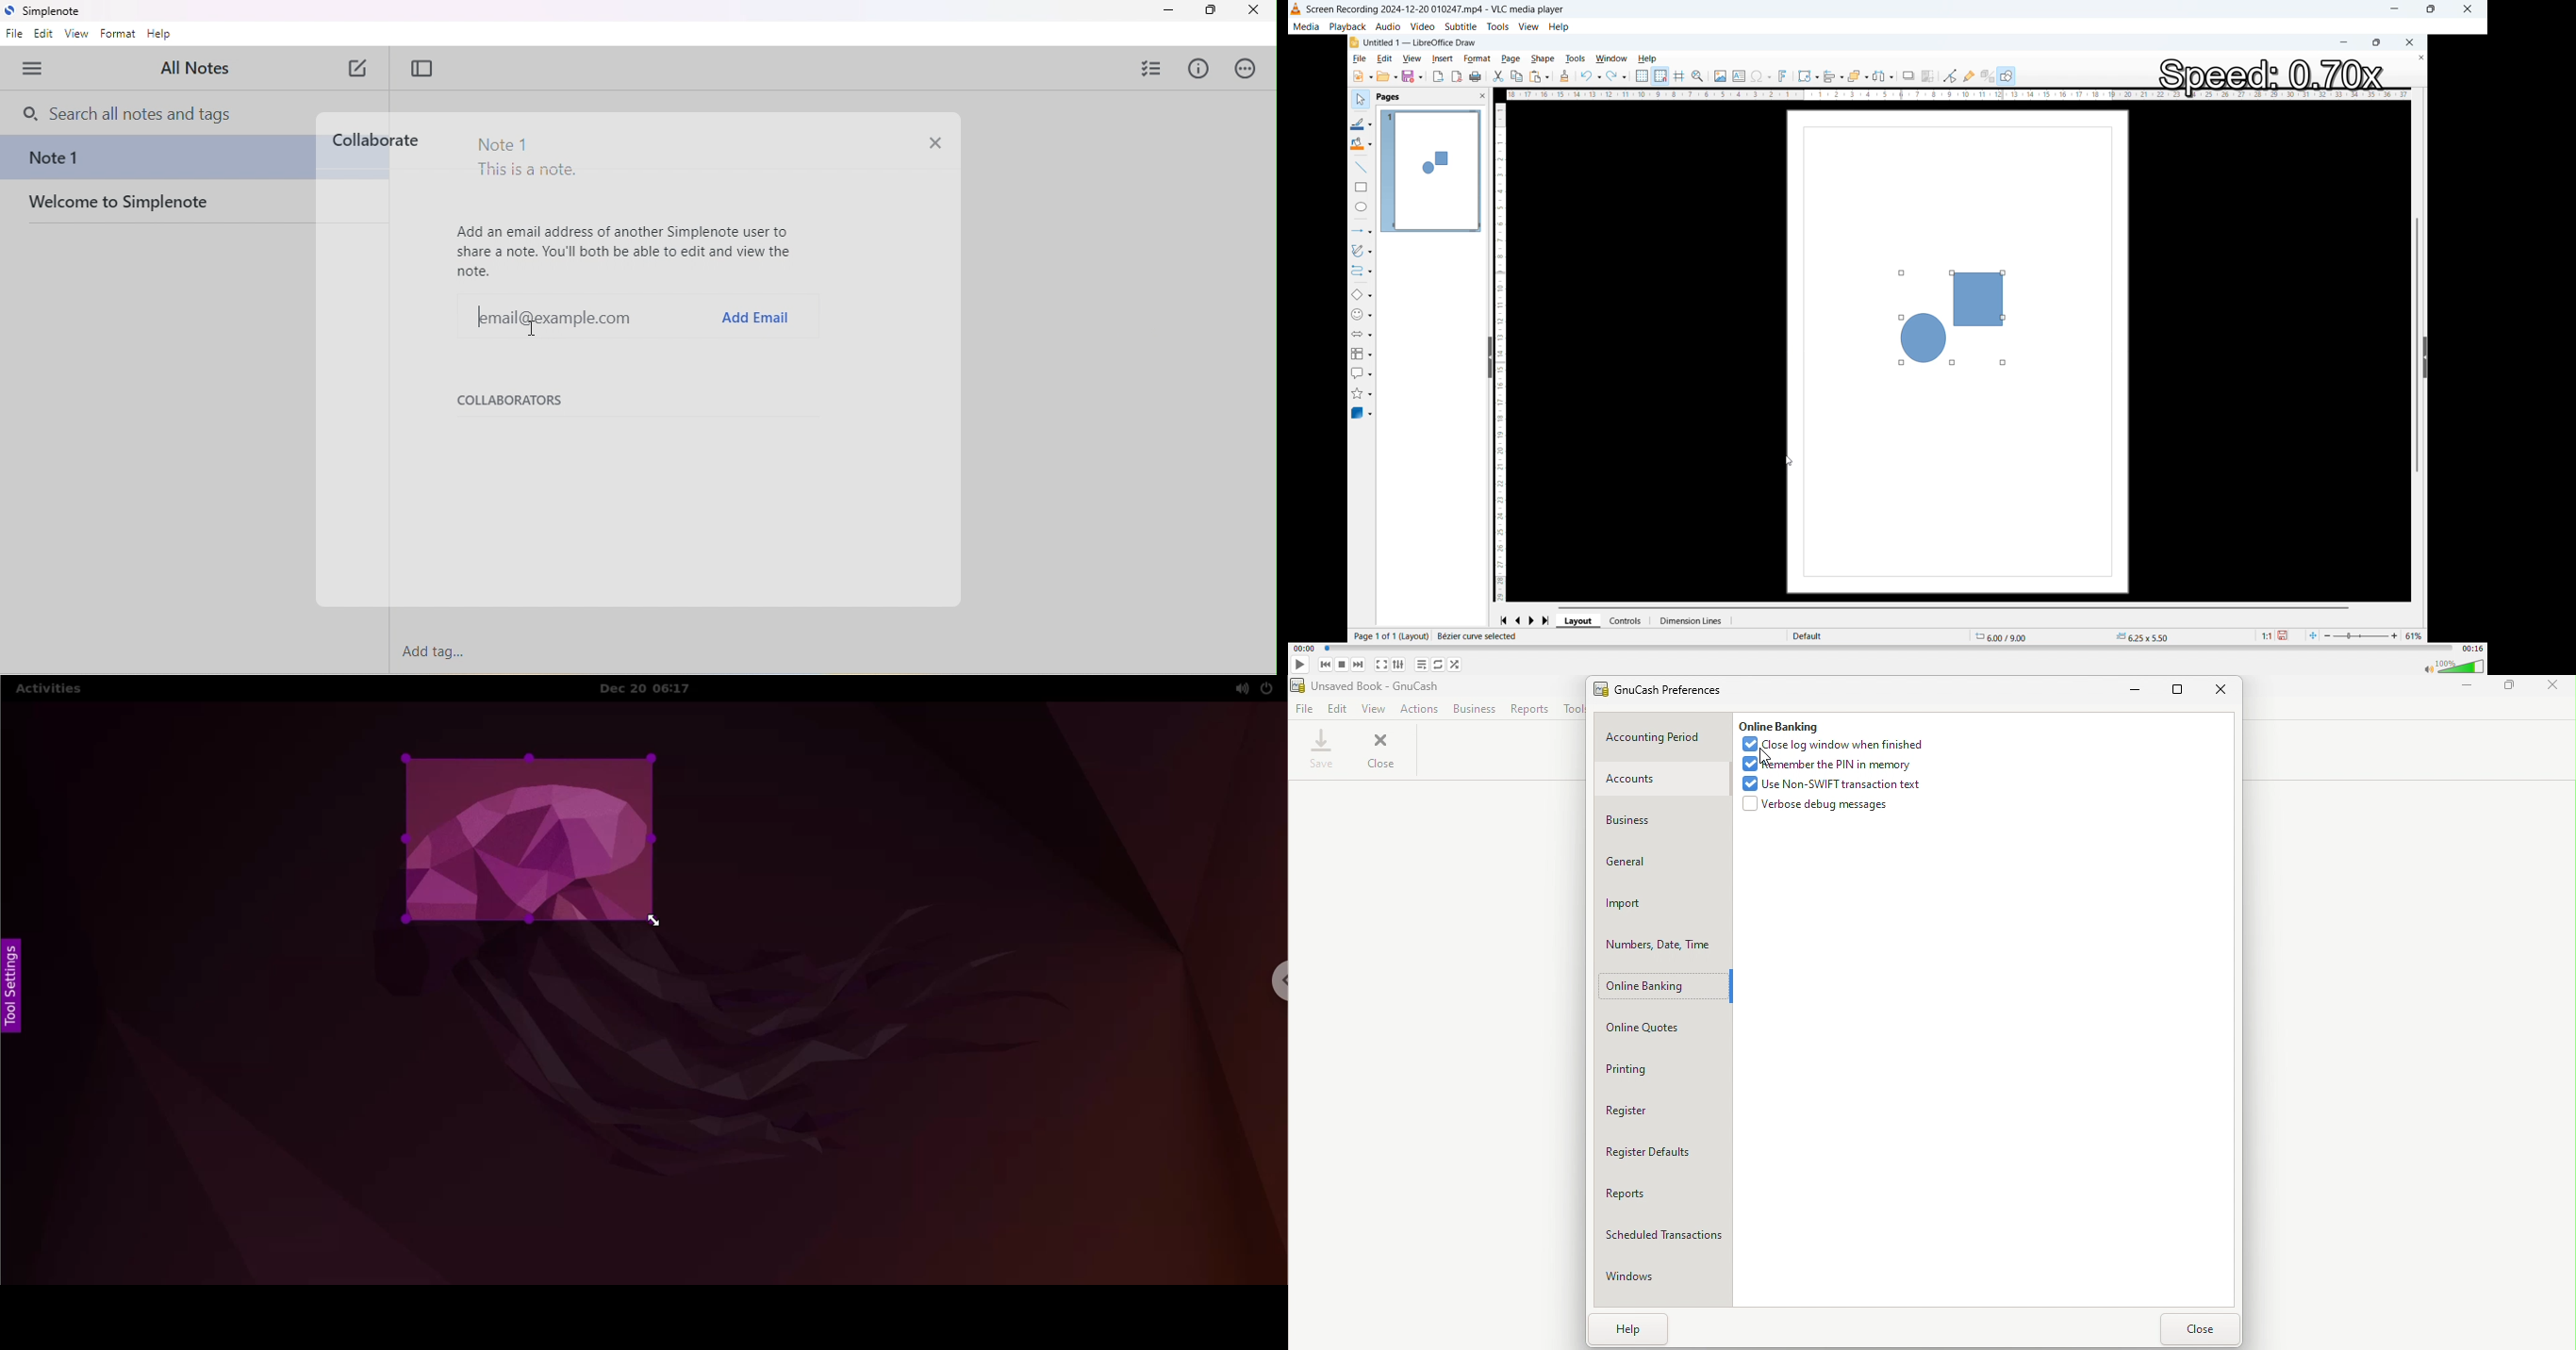 Image resolution: width=2576 pixels, height=1372 pixels. What do you see at coordinates (1664, 1194) in the screenshot?
I see `Reports` at bounding box center [1664, 1194].